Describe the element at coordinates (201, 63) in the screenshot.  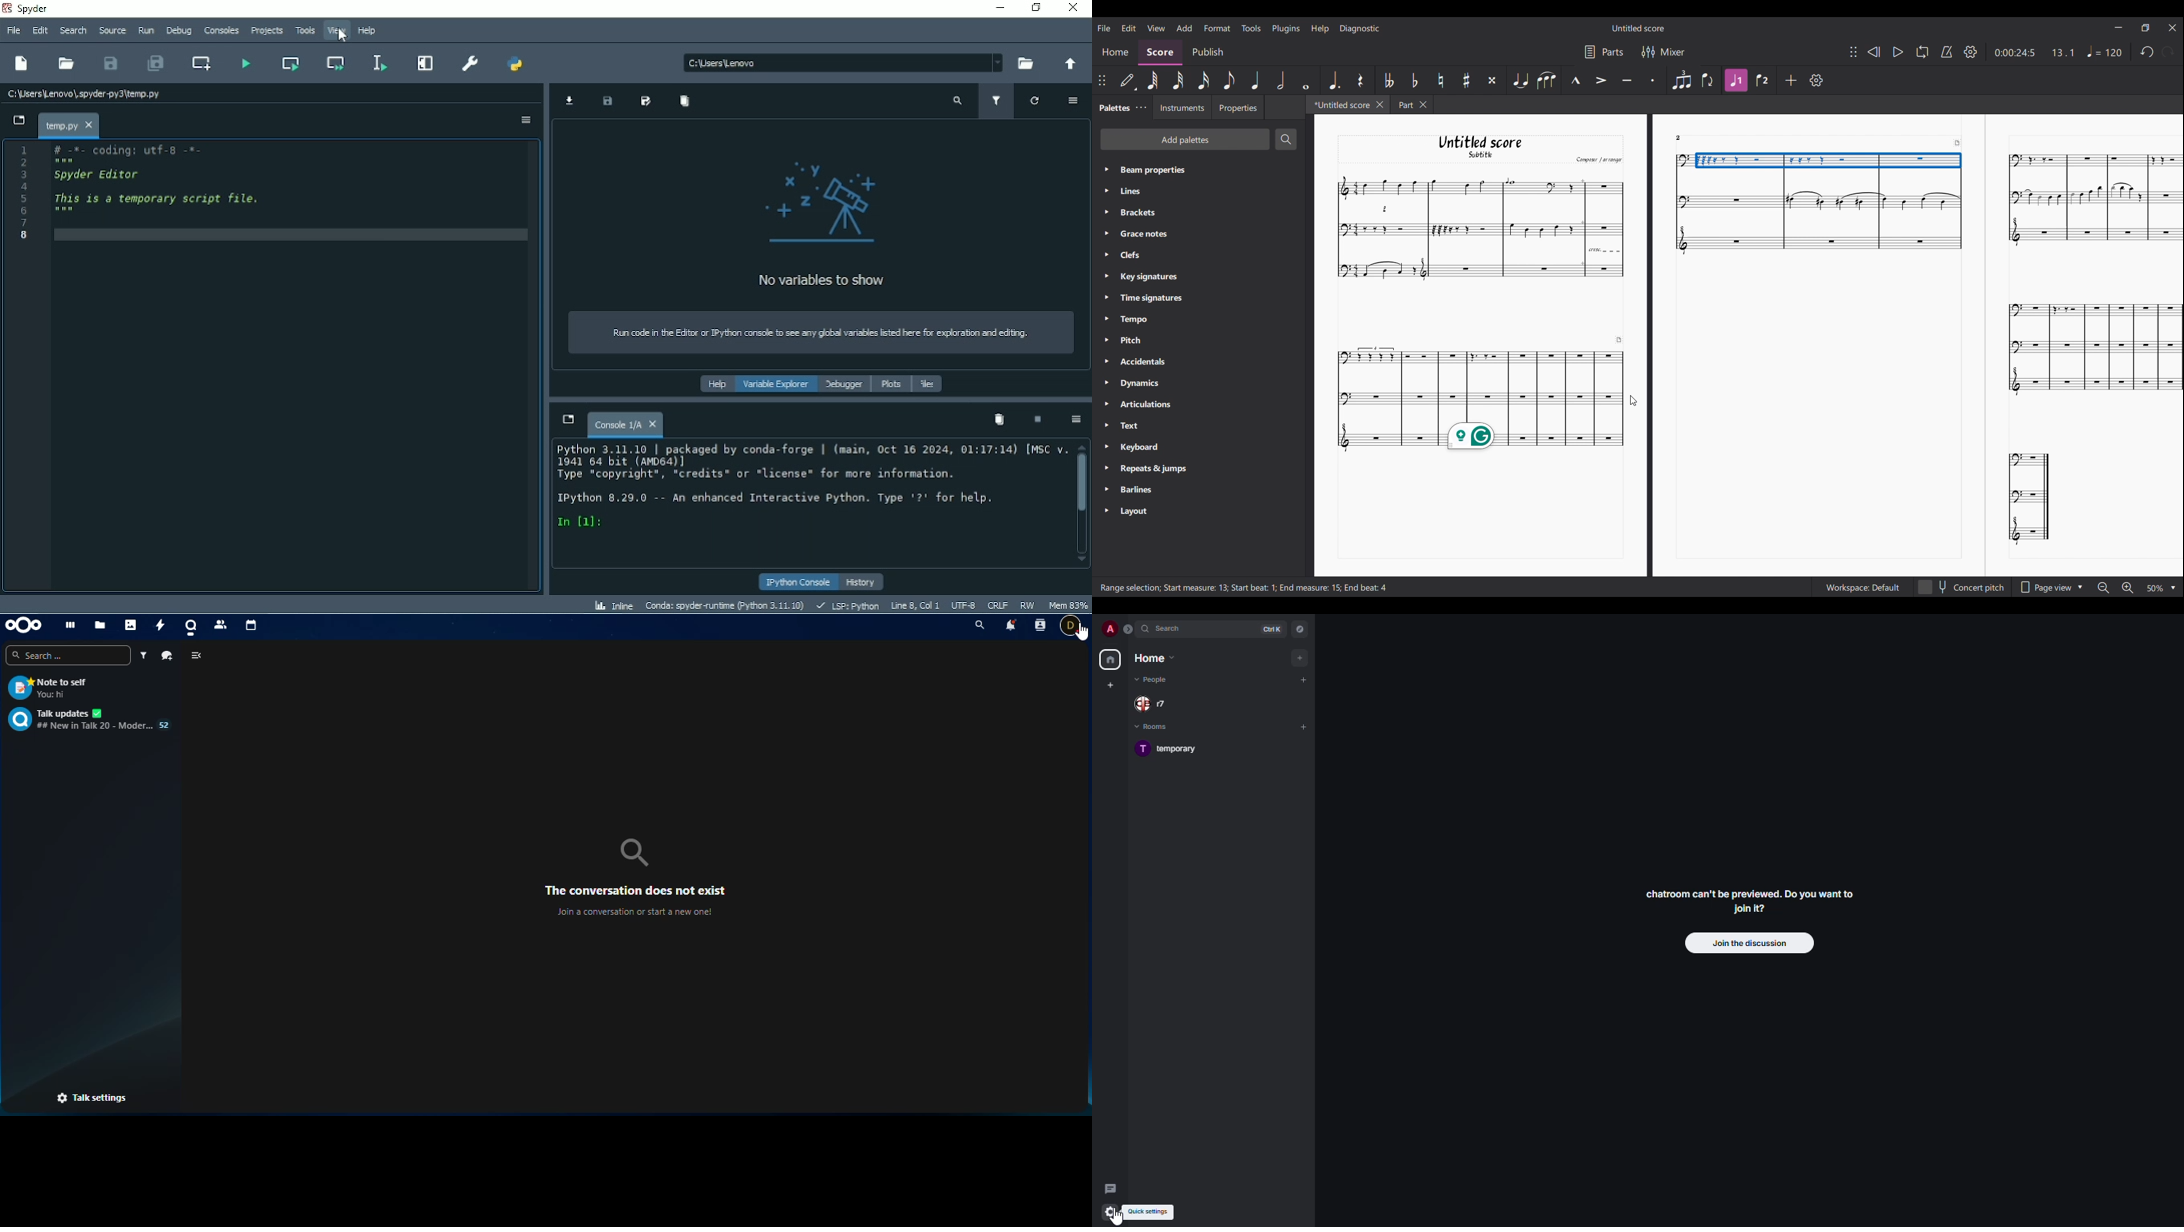
I see `Create new cell at the current line` at that location.